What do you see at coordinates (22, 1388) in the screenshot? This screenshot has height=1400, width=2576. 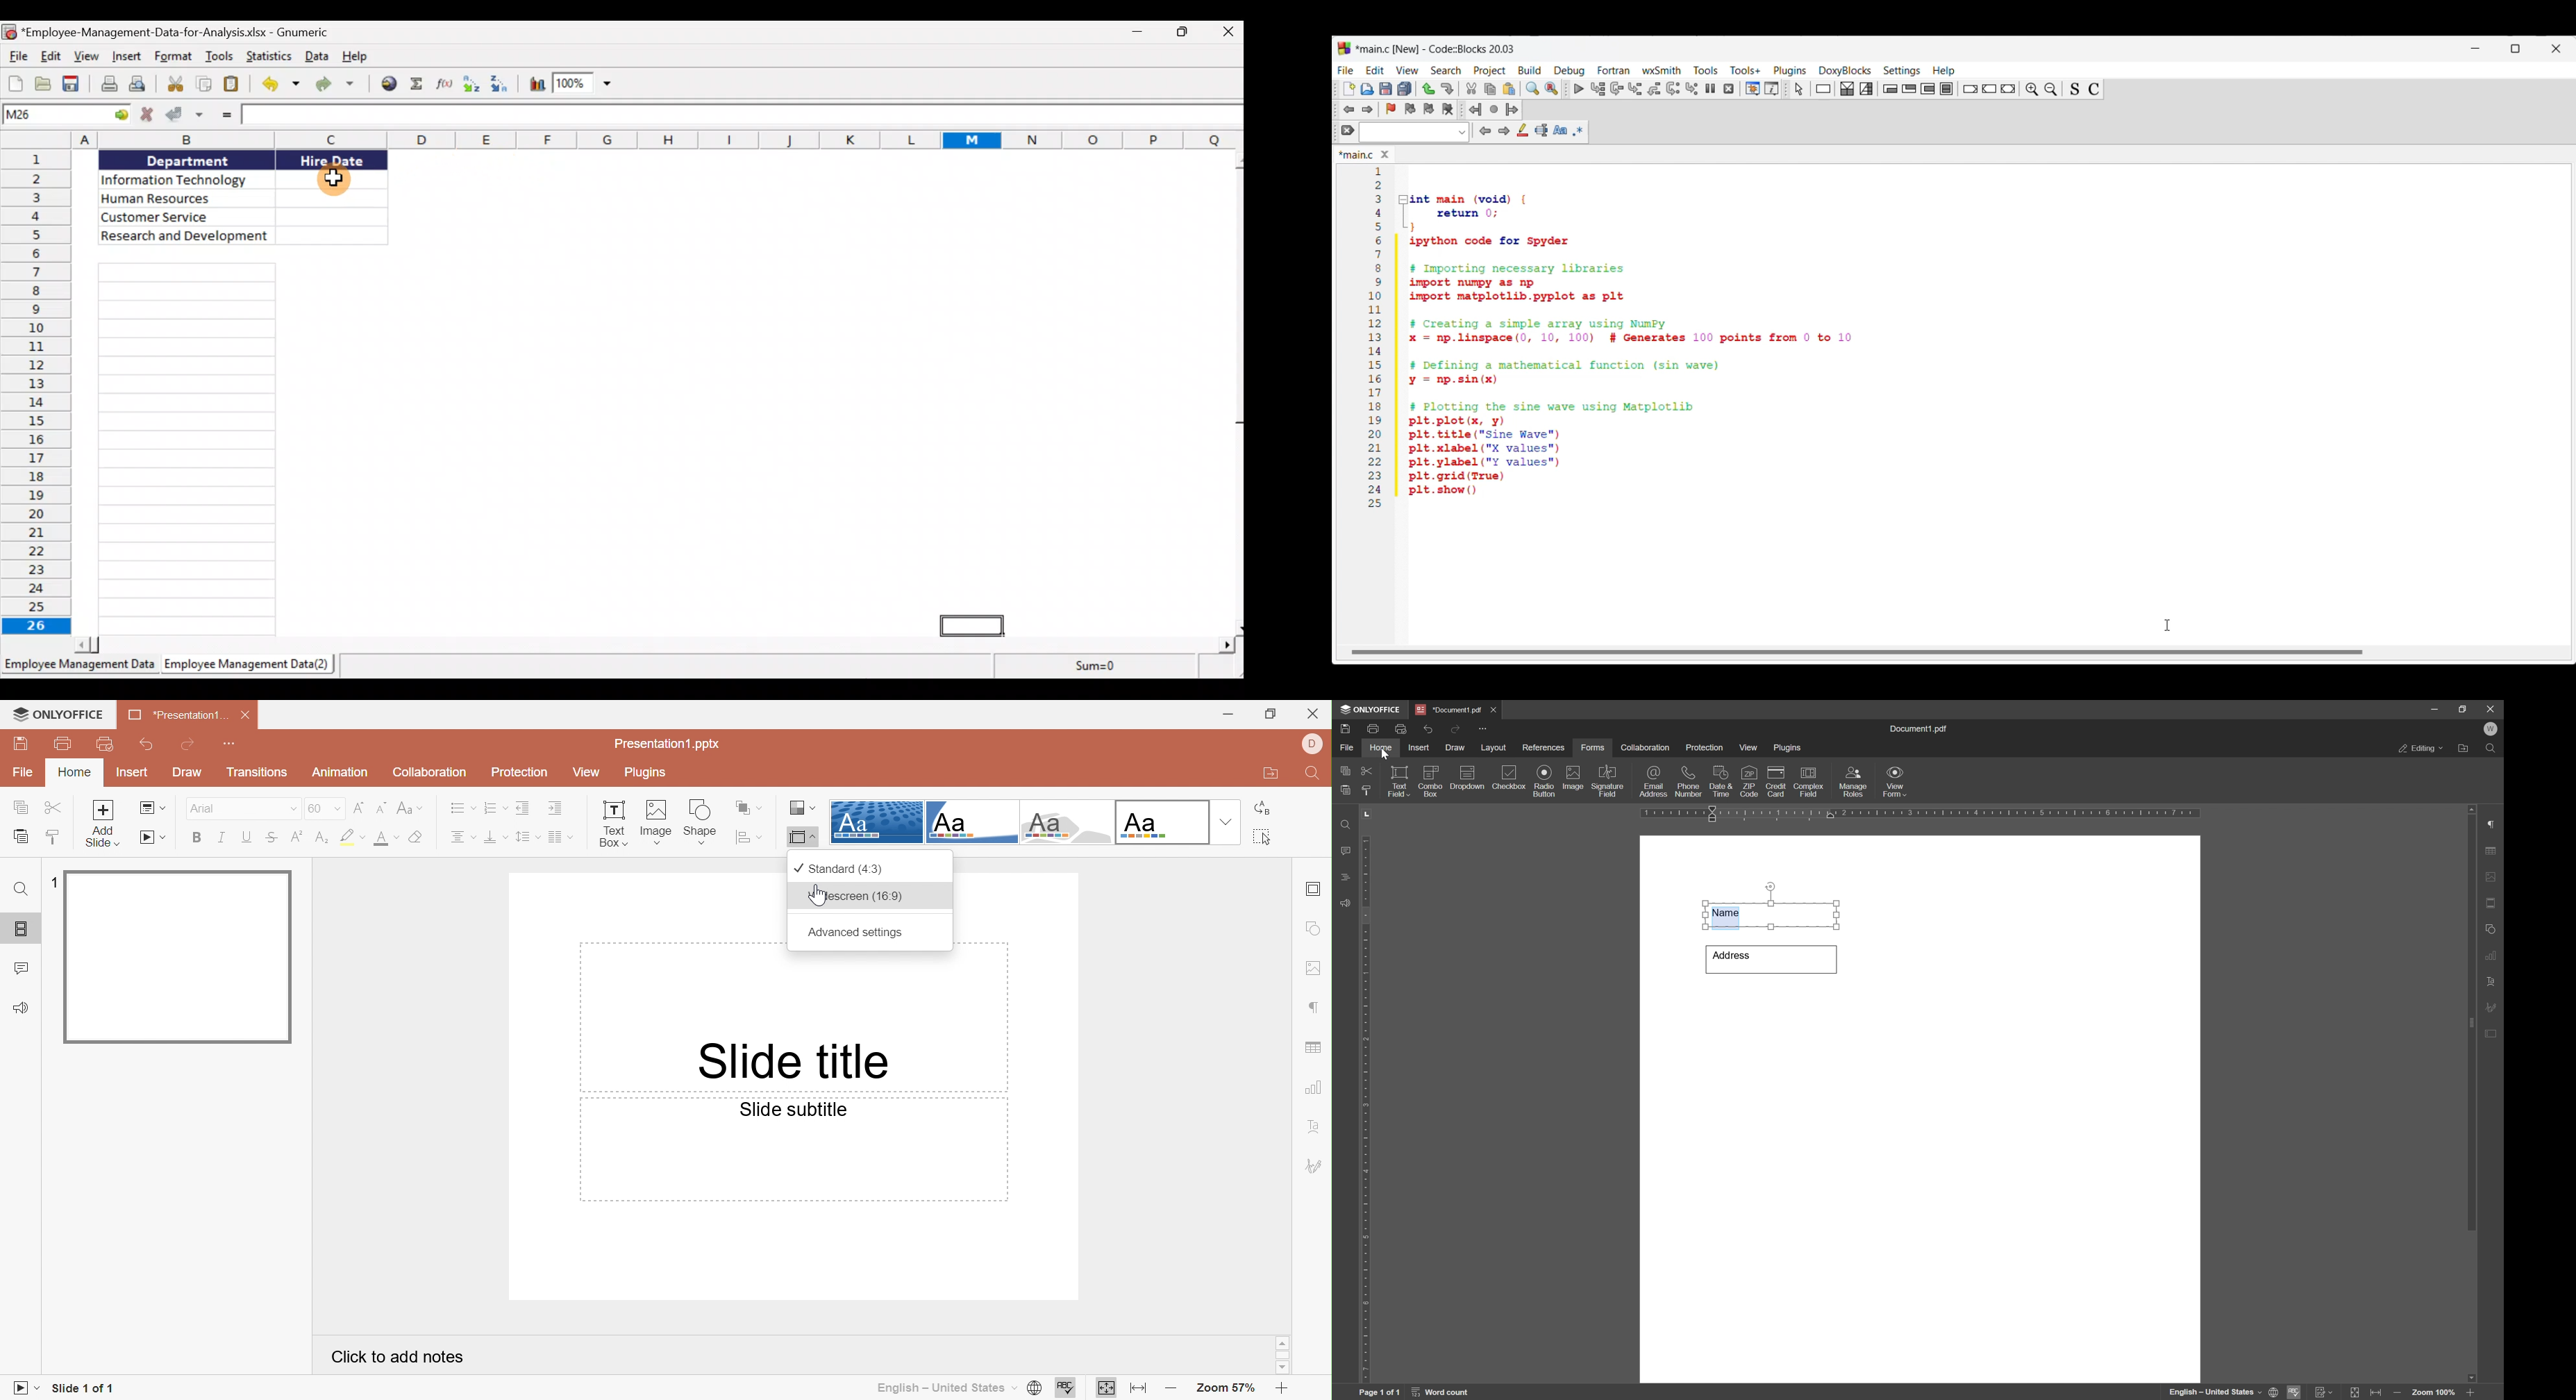 I see `Start slideshow` at bounding box center [22, 1388].